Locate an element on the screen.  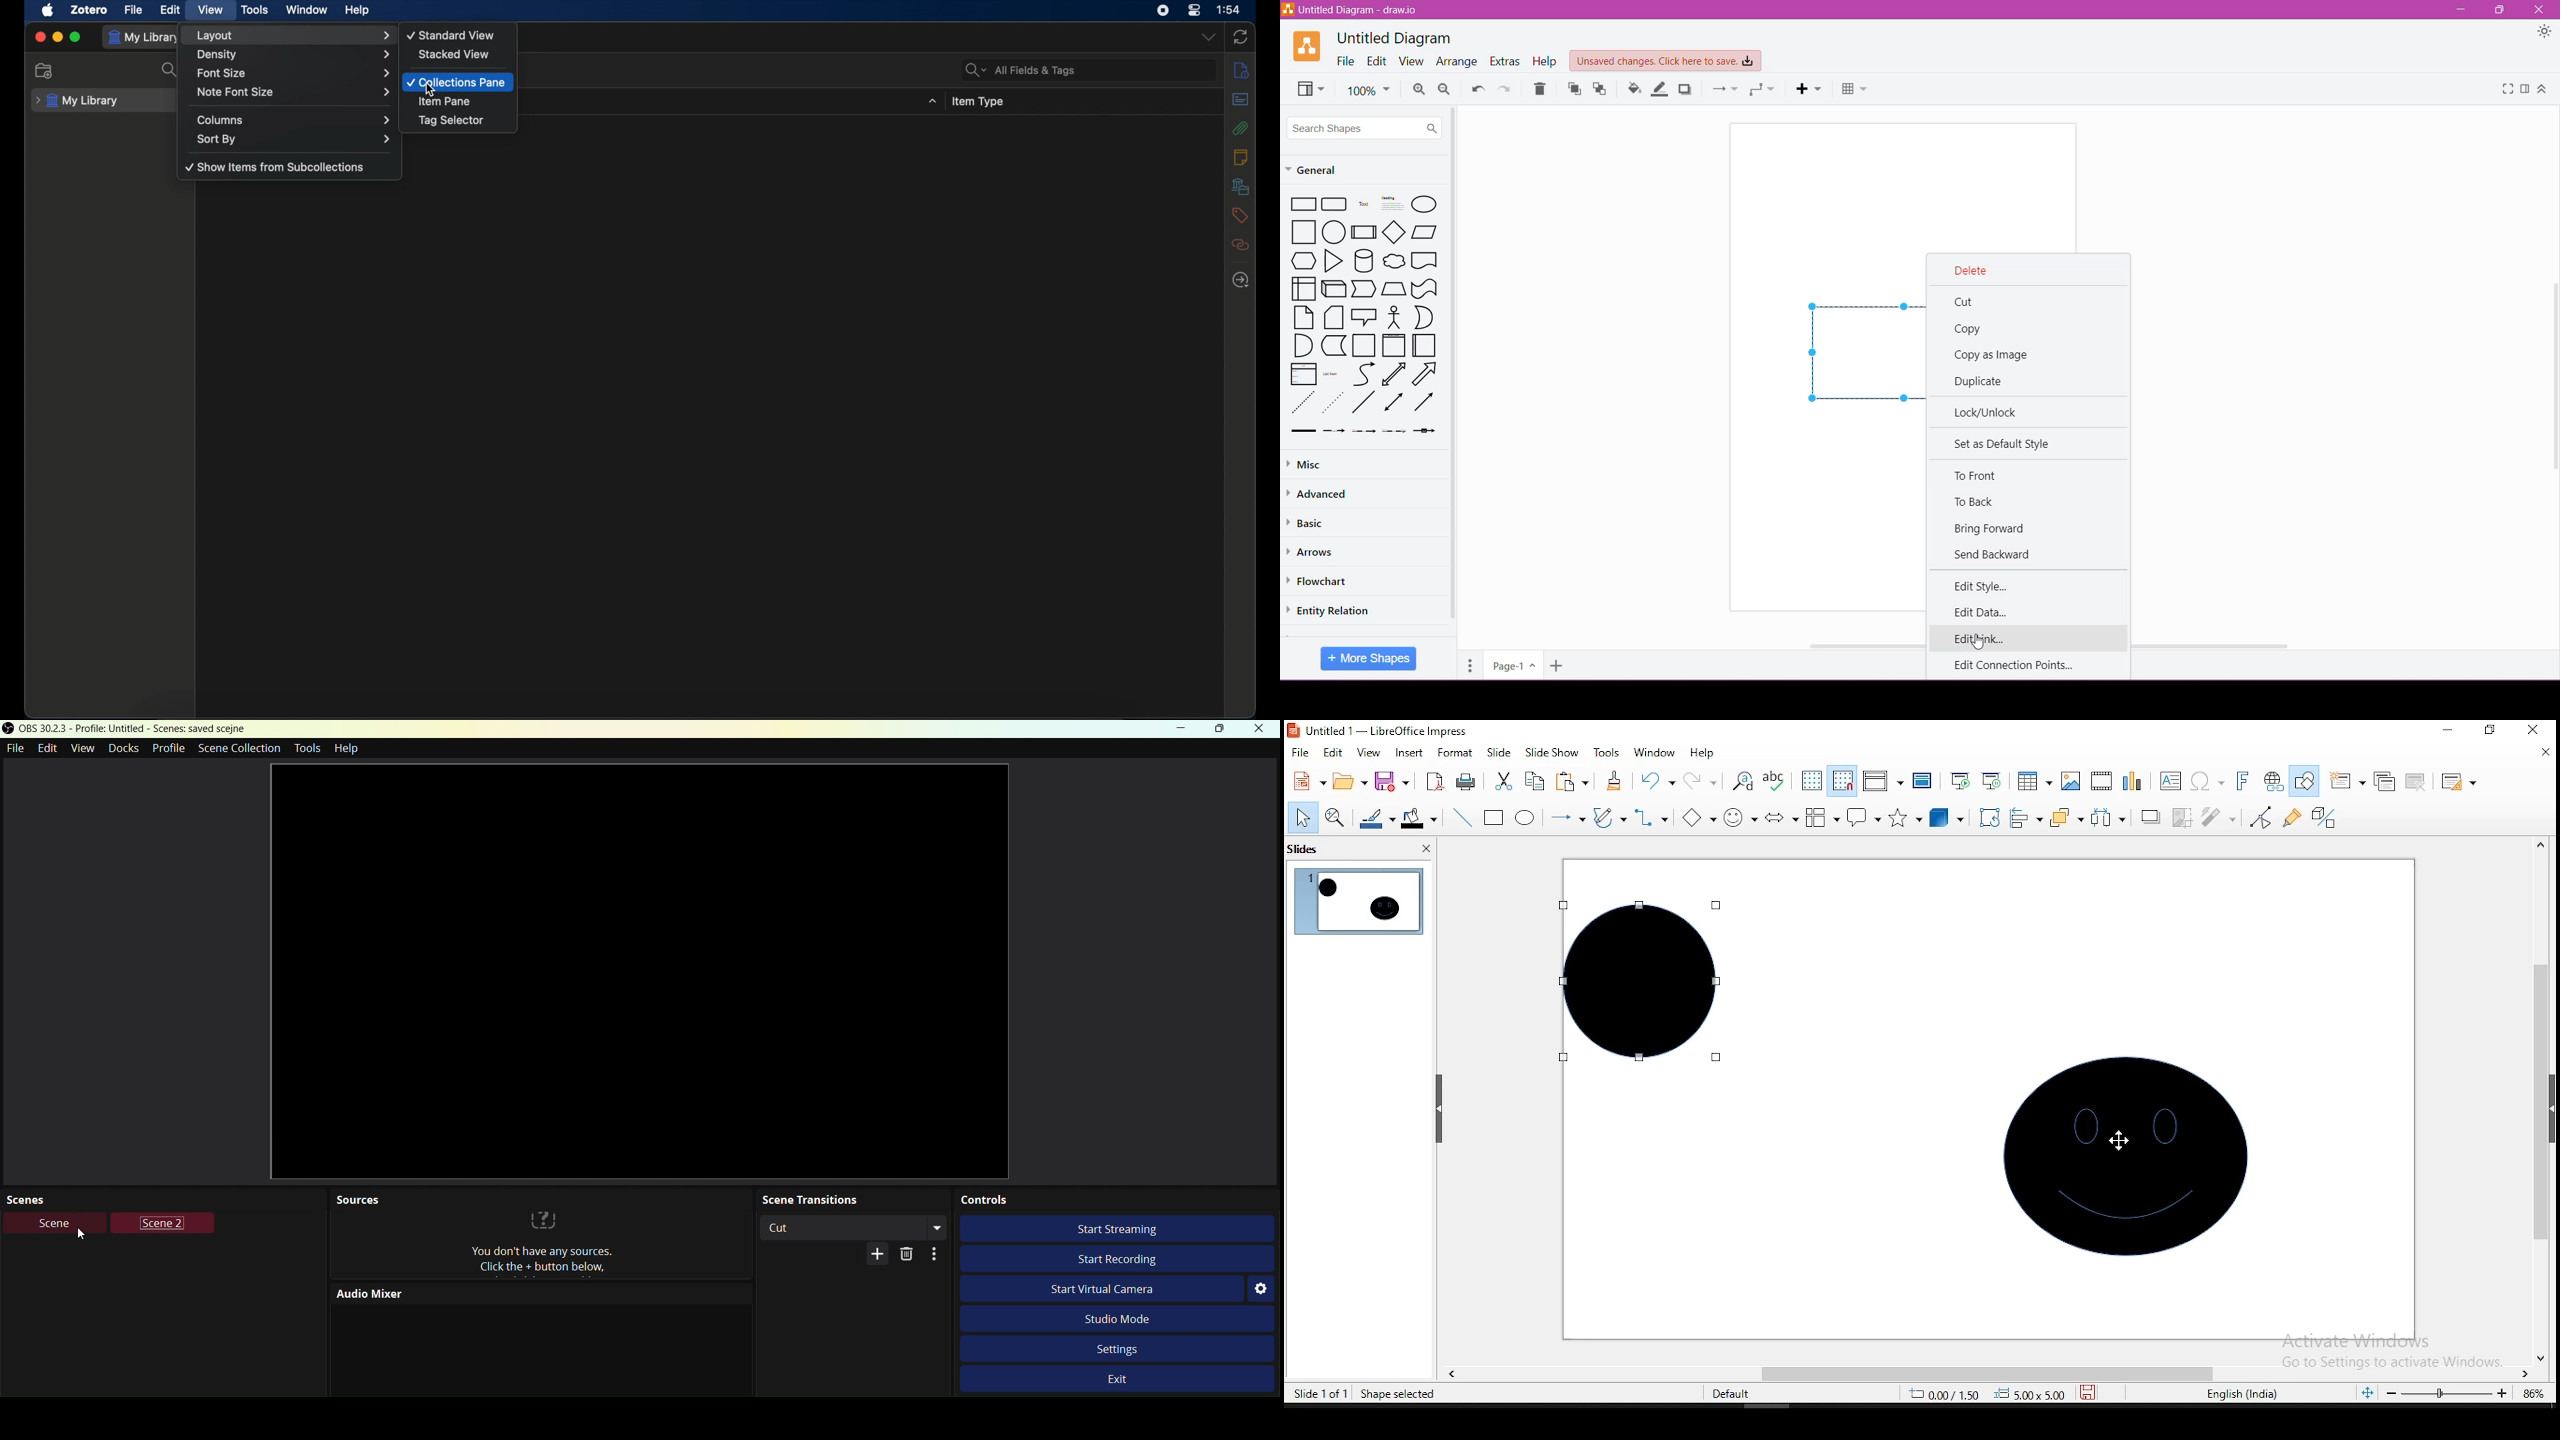
Tools is located at coordinates (307, 748).